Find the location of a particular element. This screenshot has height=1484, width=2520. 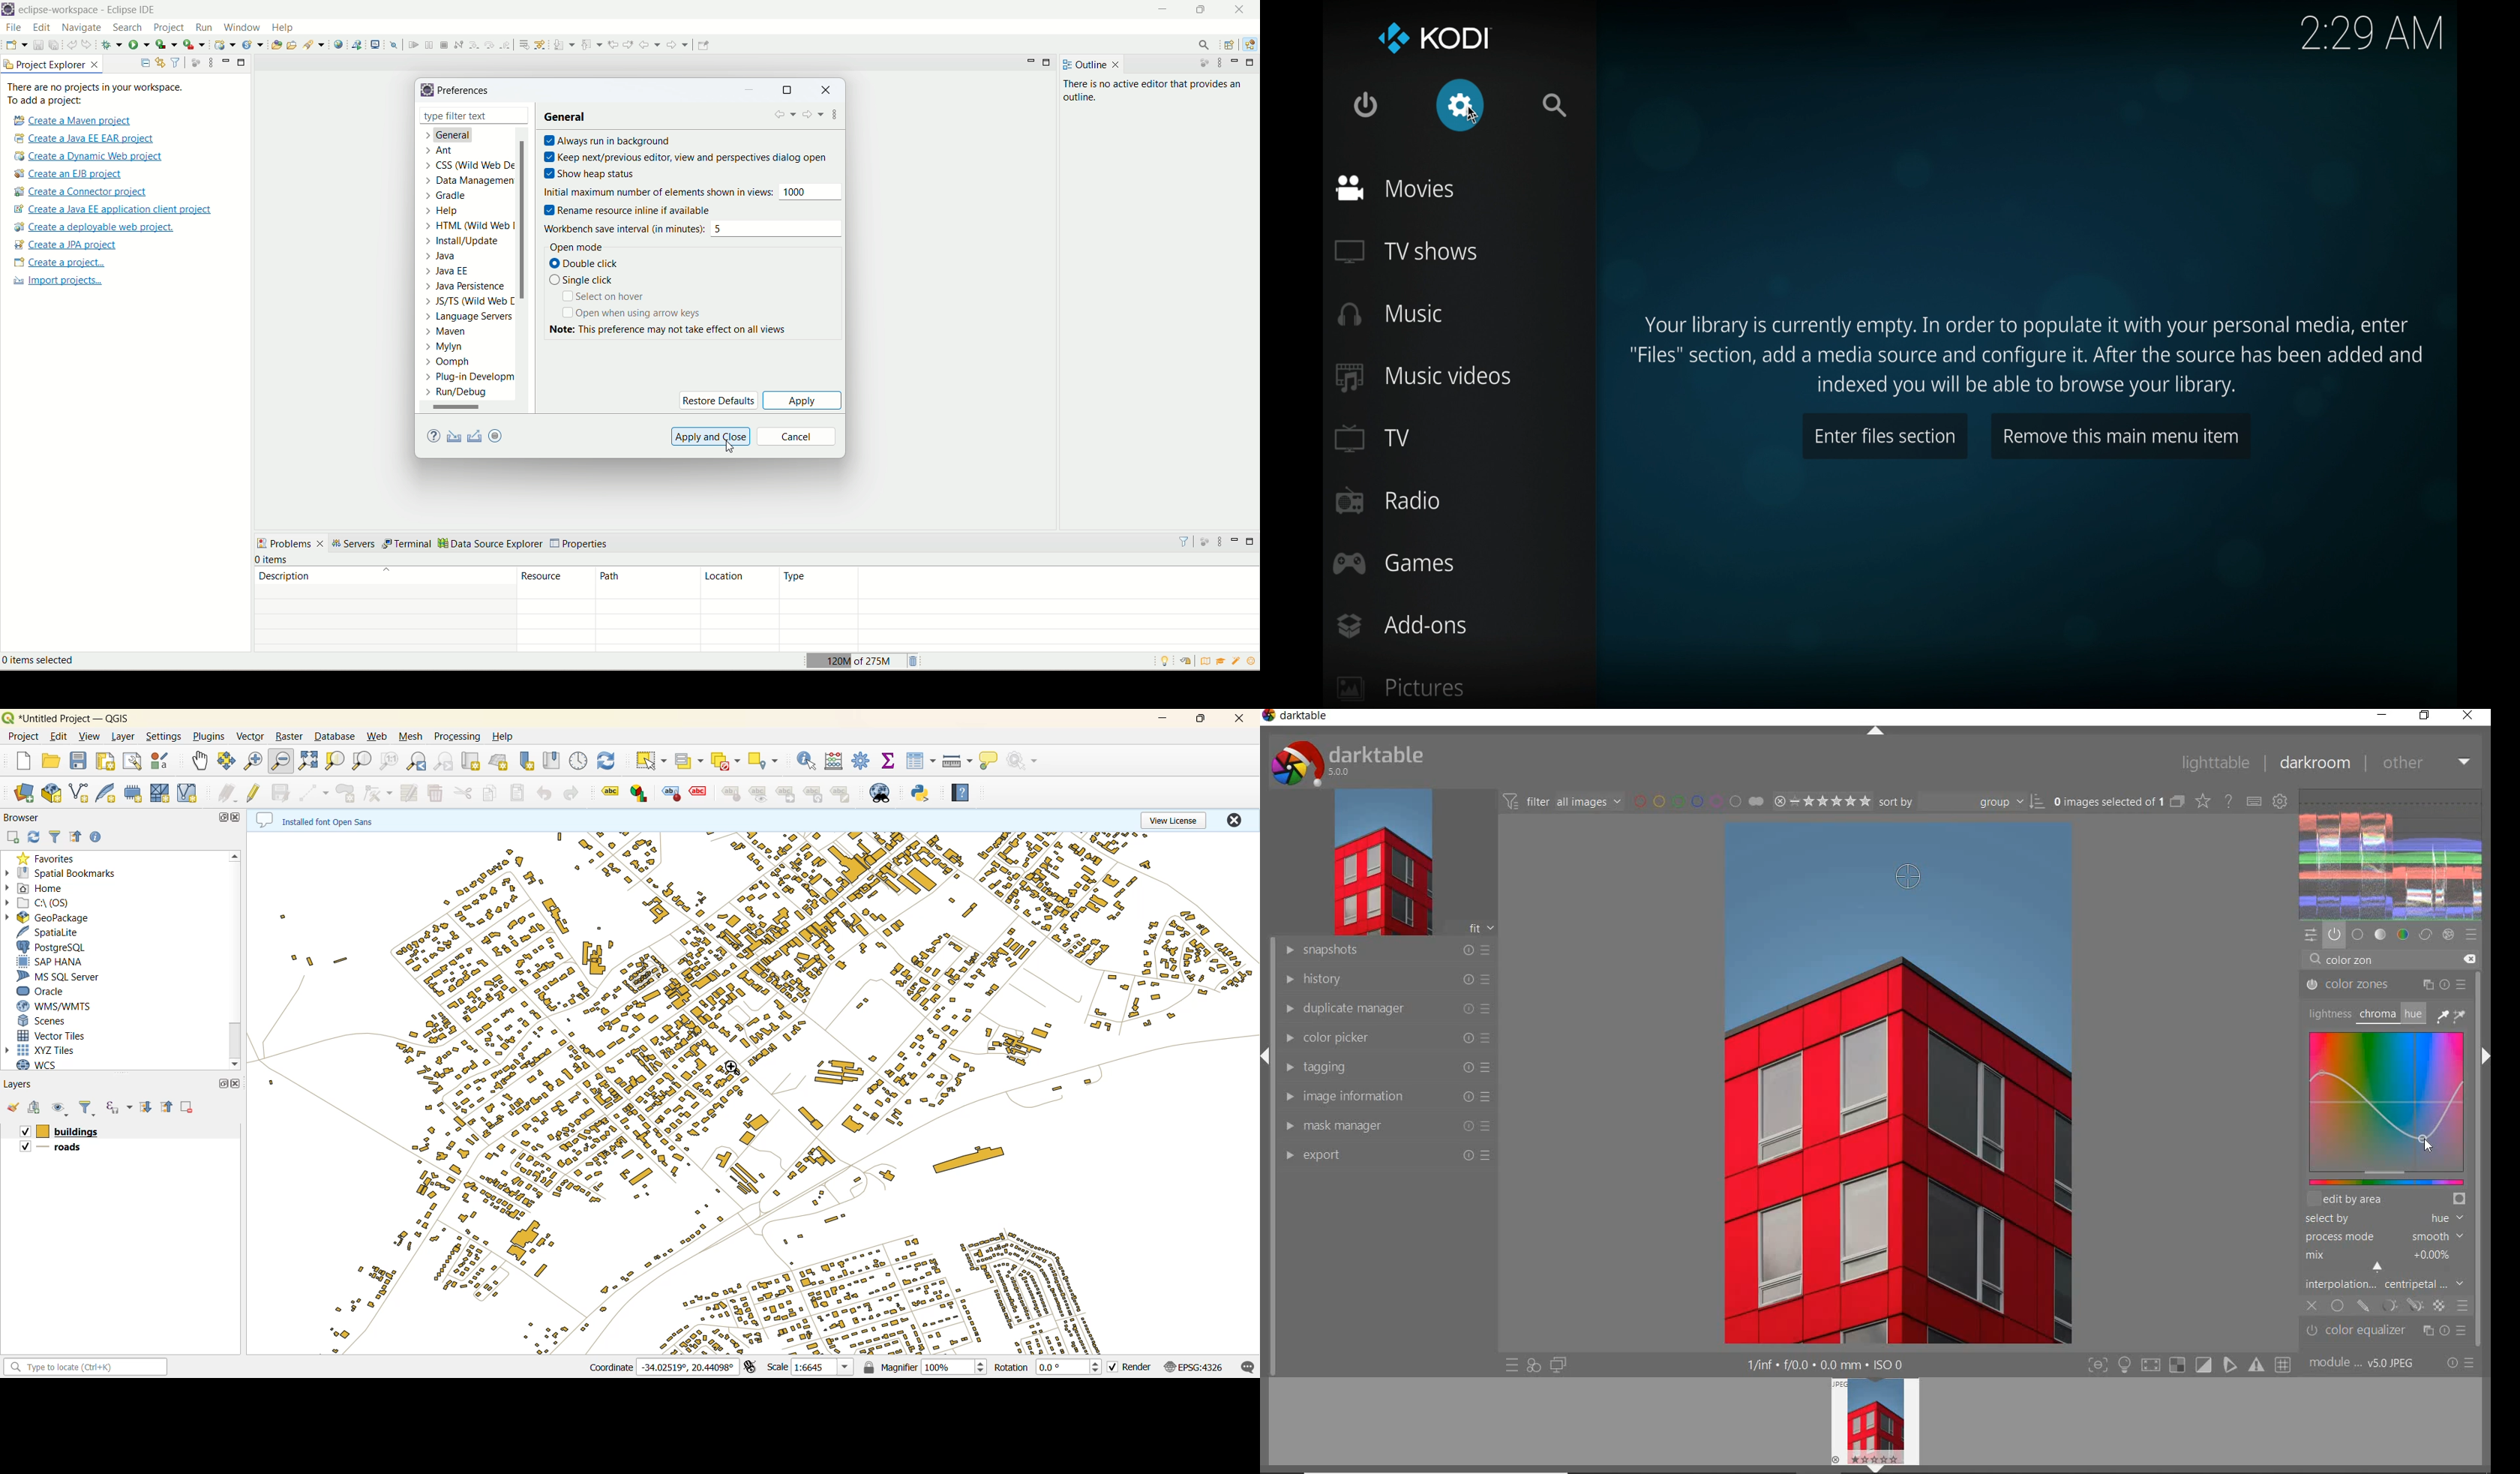

edit is located at coordinates (58, 736).